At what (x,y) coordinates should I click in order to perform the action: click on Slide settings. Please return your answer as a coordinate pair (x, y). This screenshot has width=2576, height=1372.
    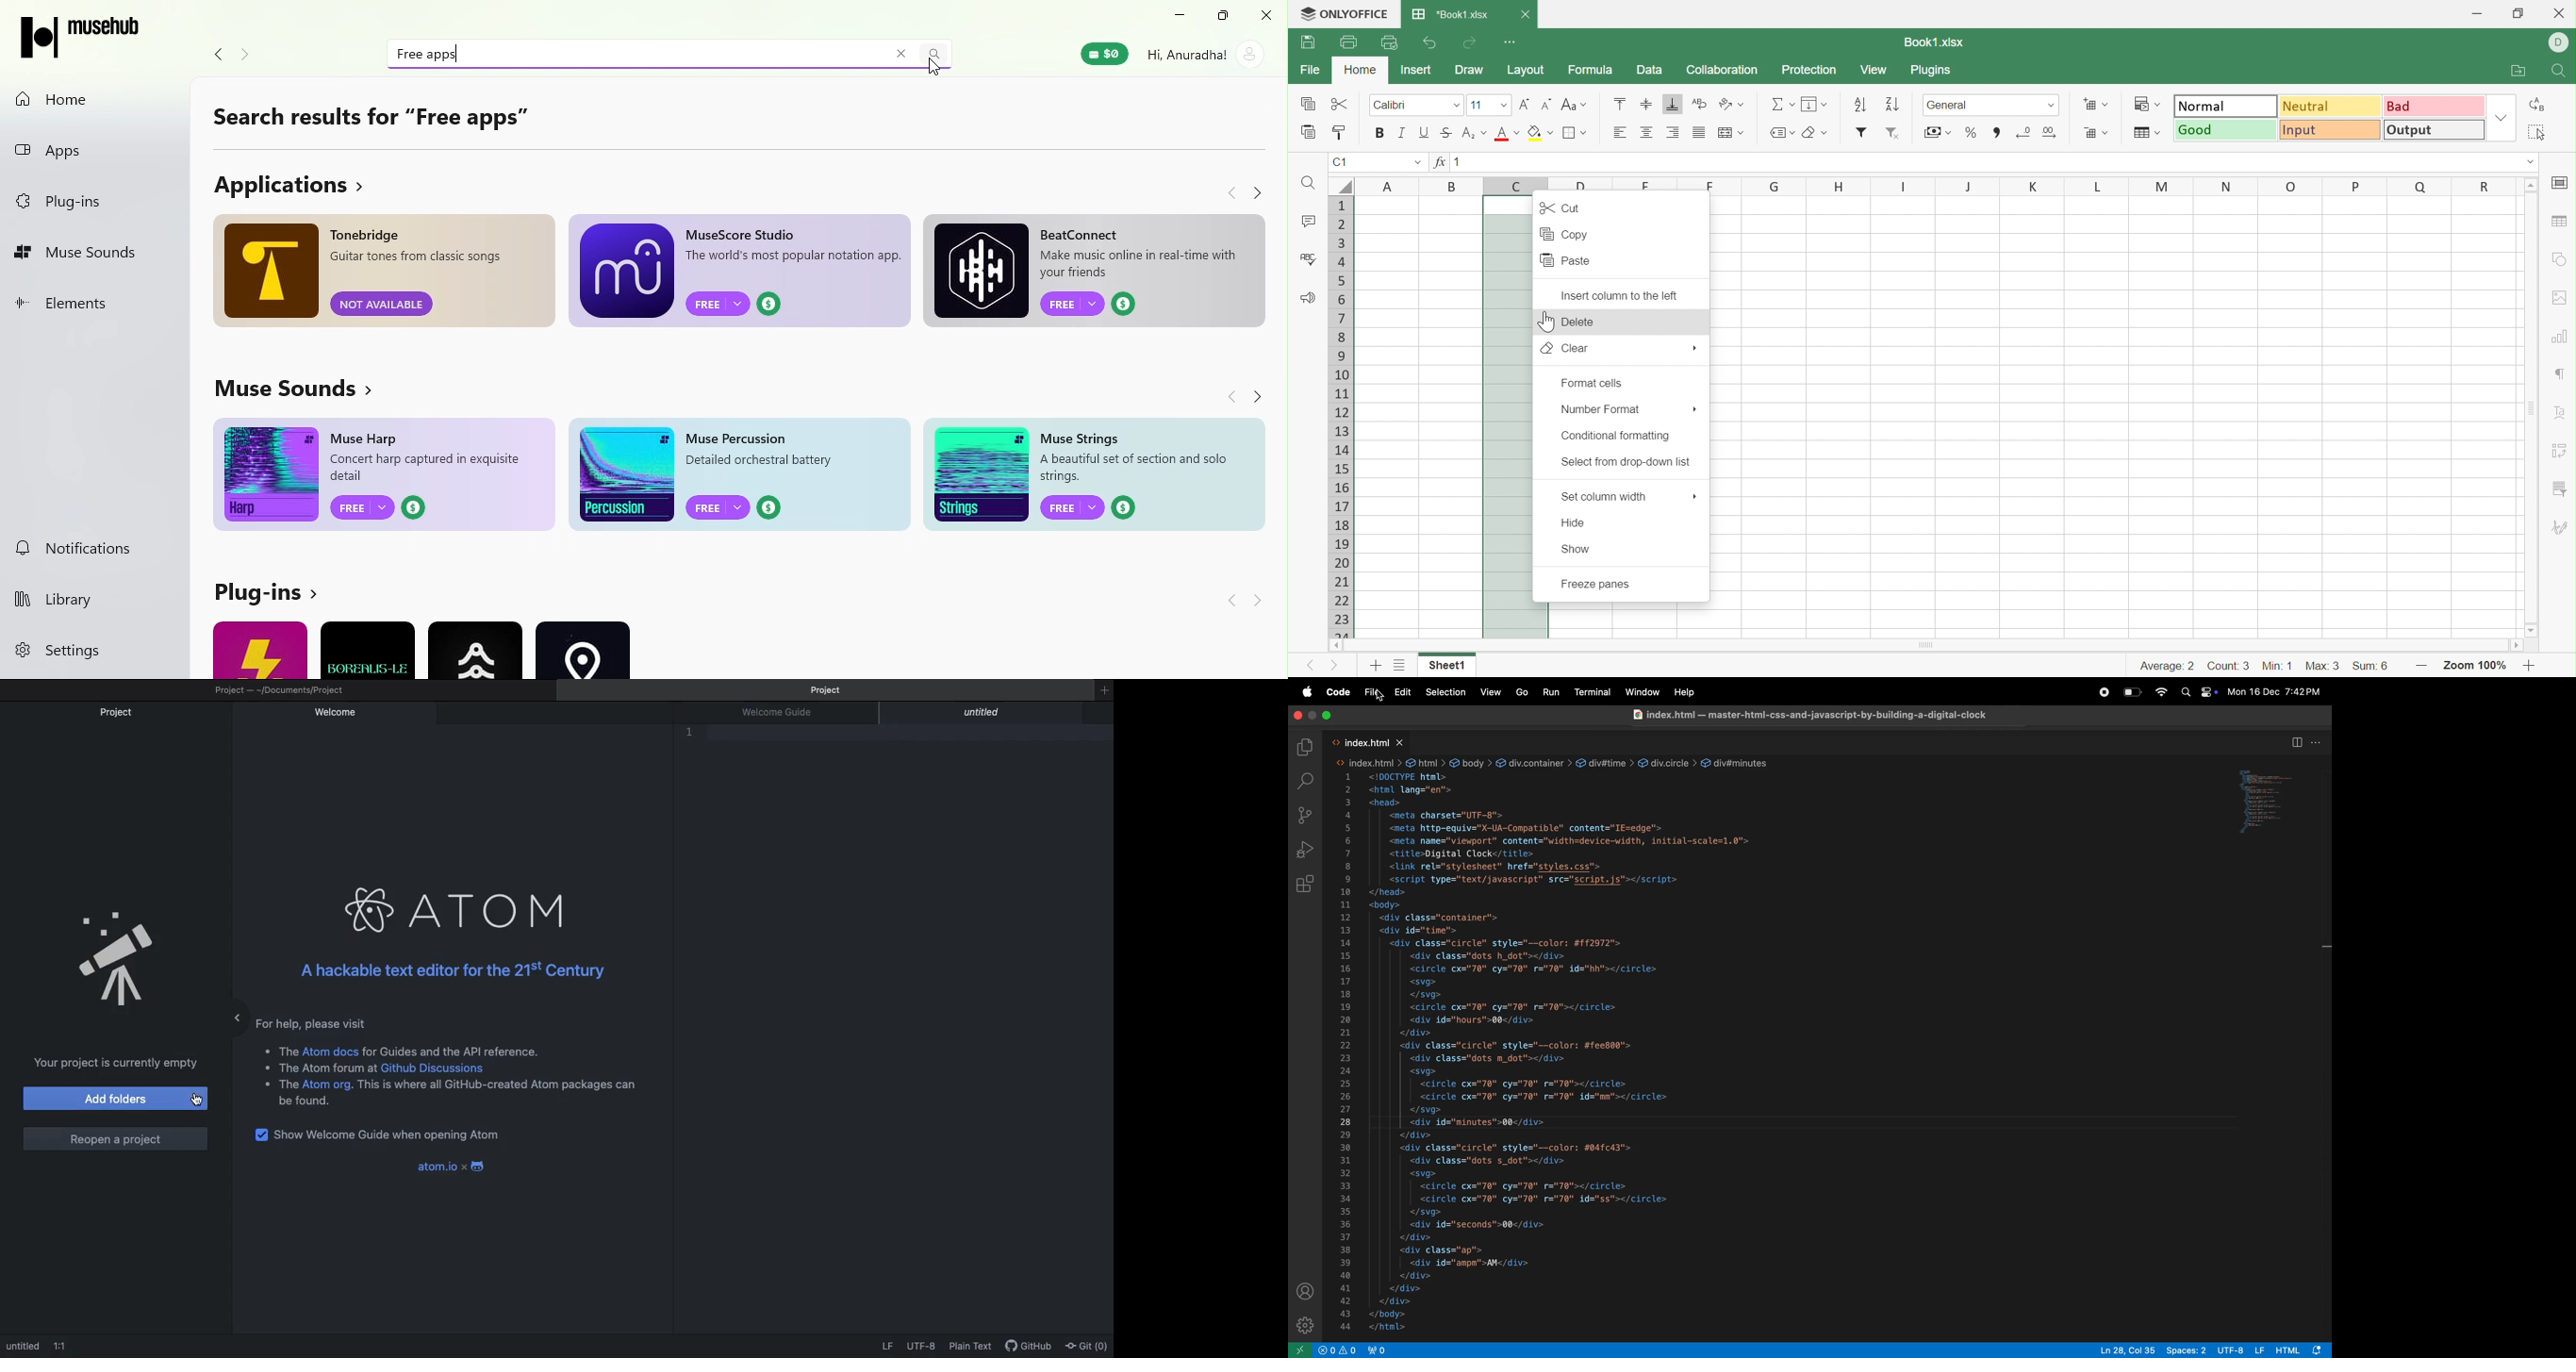
    Looking at the image, I should click on (2561, 184).